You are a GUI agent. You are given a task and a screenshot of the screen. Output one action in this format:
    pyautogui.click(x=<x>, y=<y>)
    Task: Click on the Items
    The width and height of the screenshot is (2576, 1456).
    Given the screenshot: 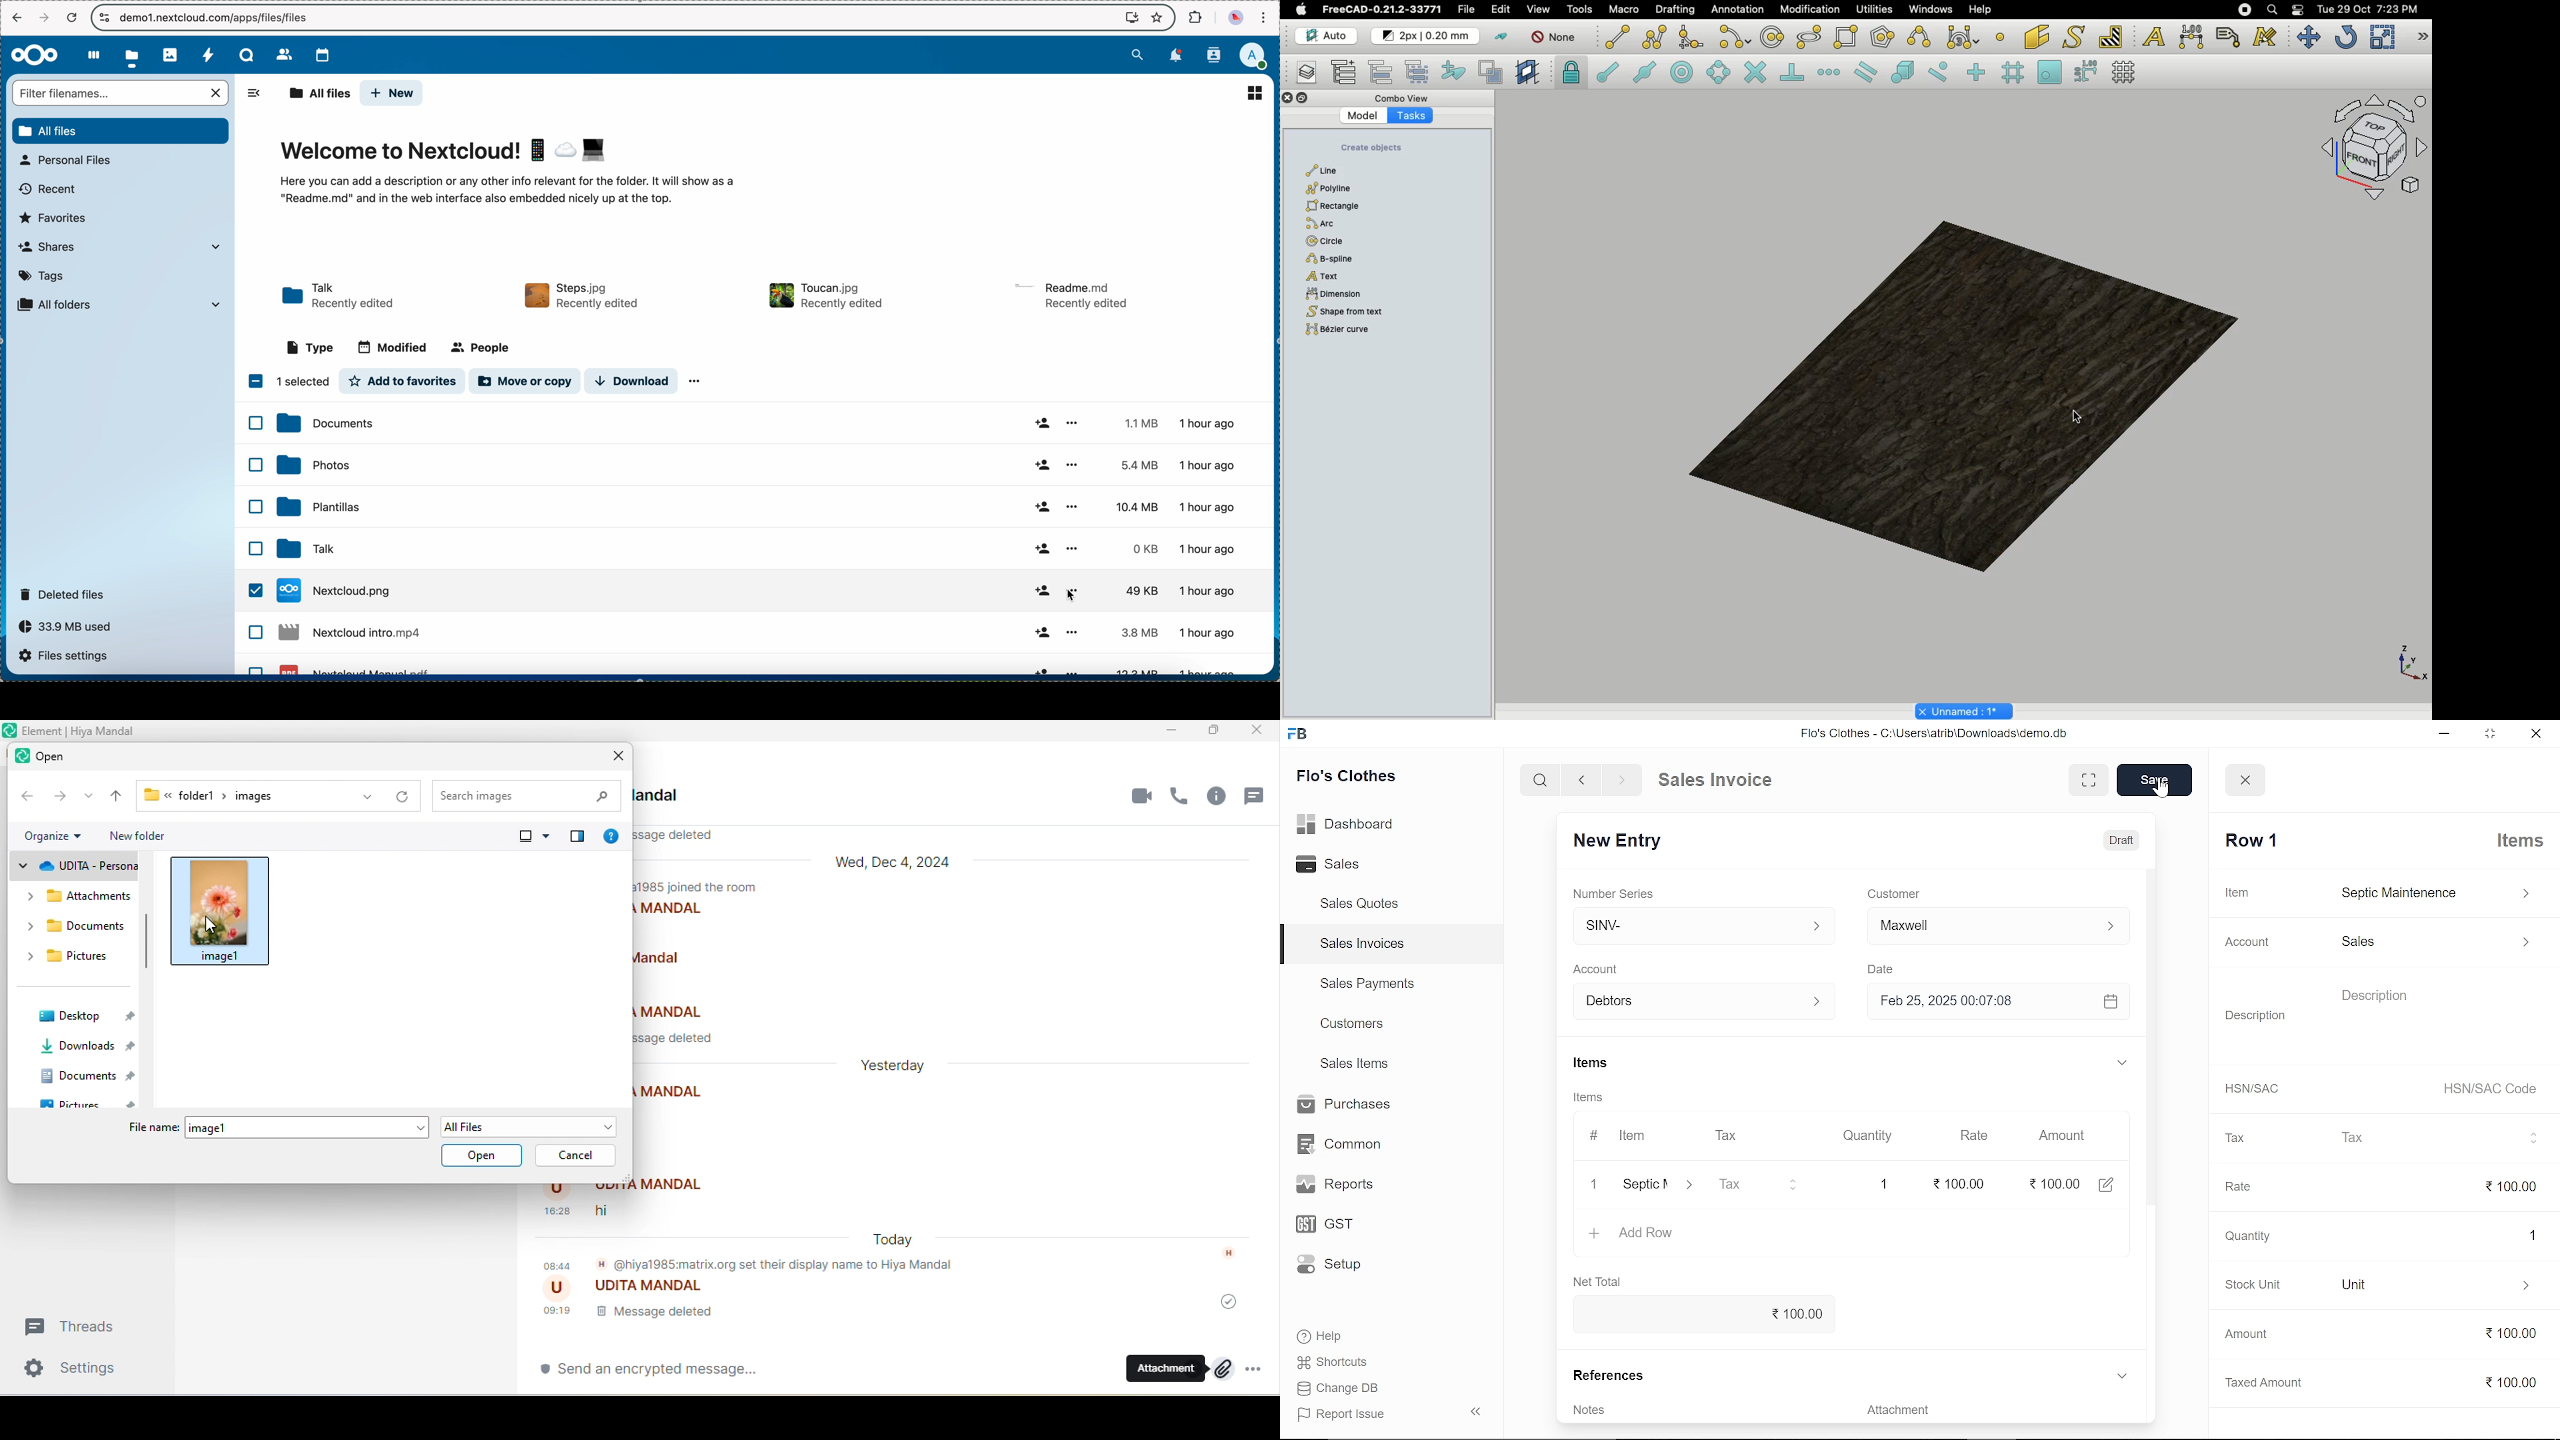 What is the action you would take?
    pyautogui.click(x=1595, y=1063)
    